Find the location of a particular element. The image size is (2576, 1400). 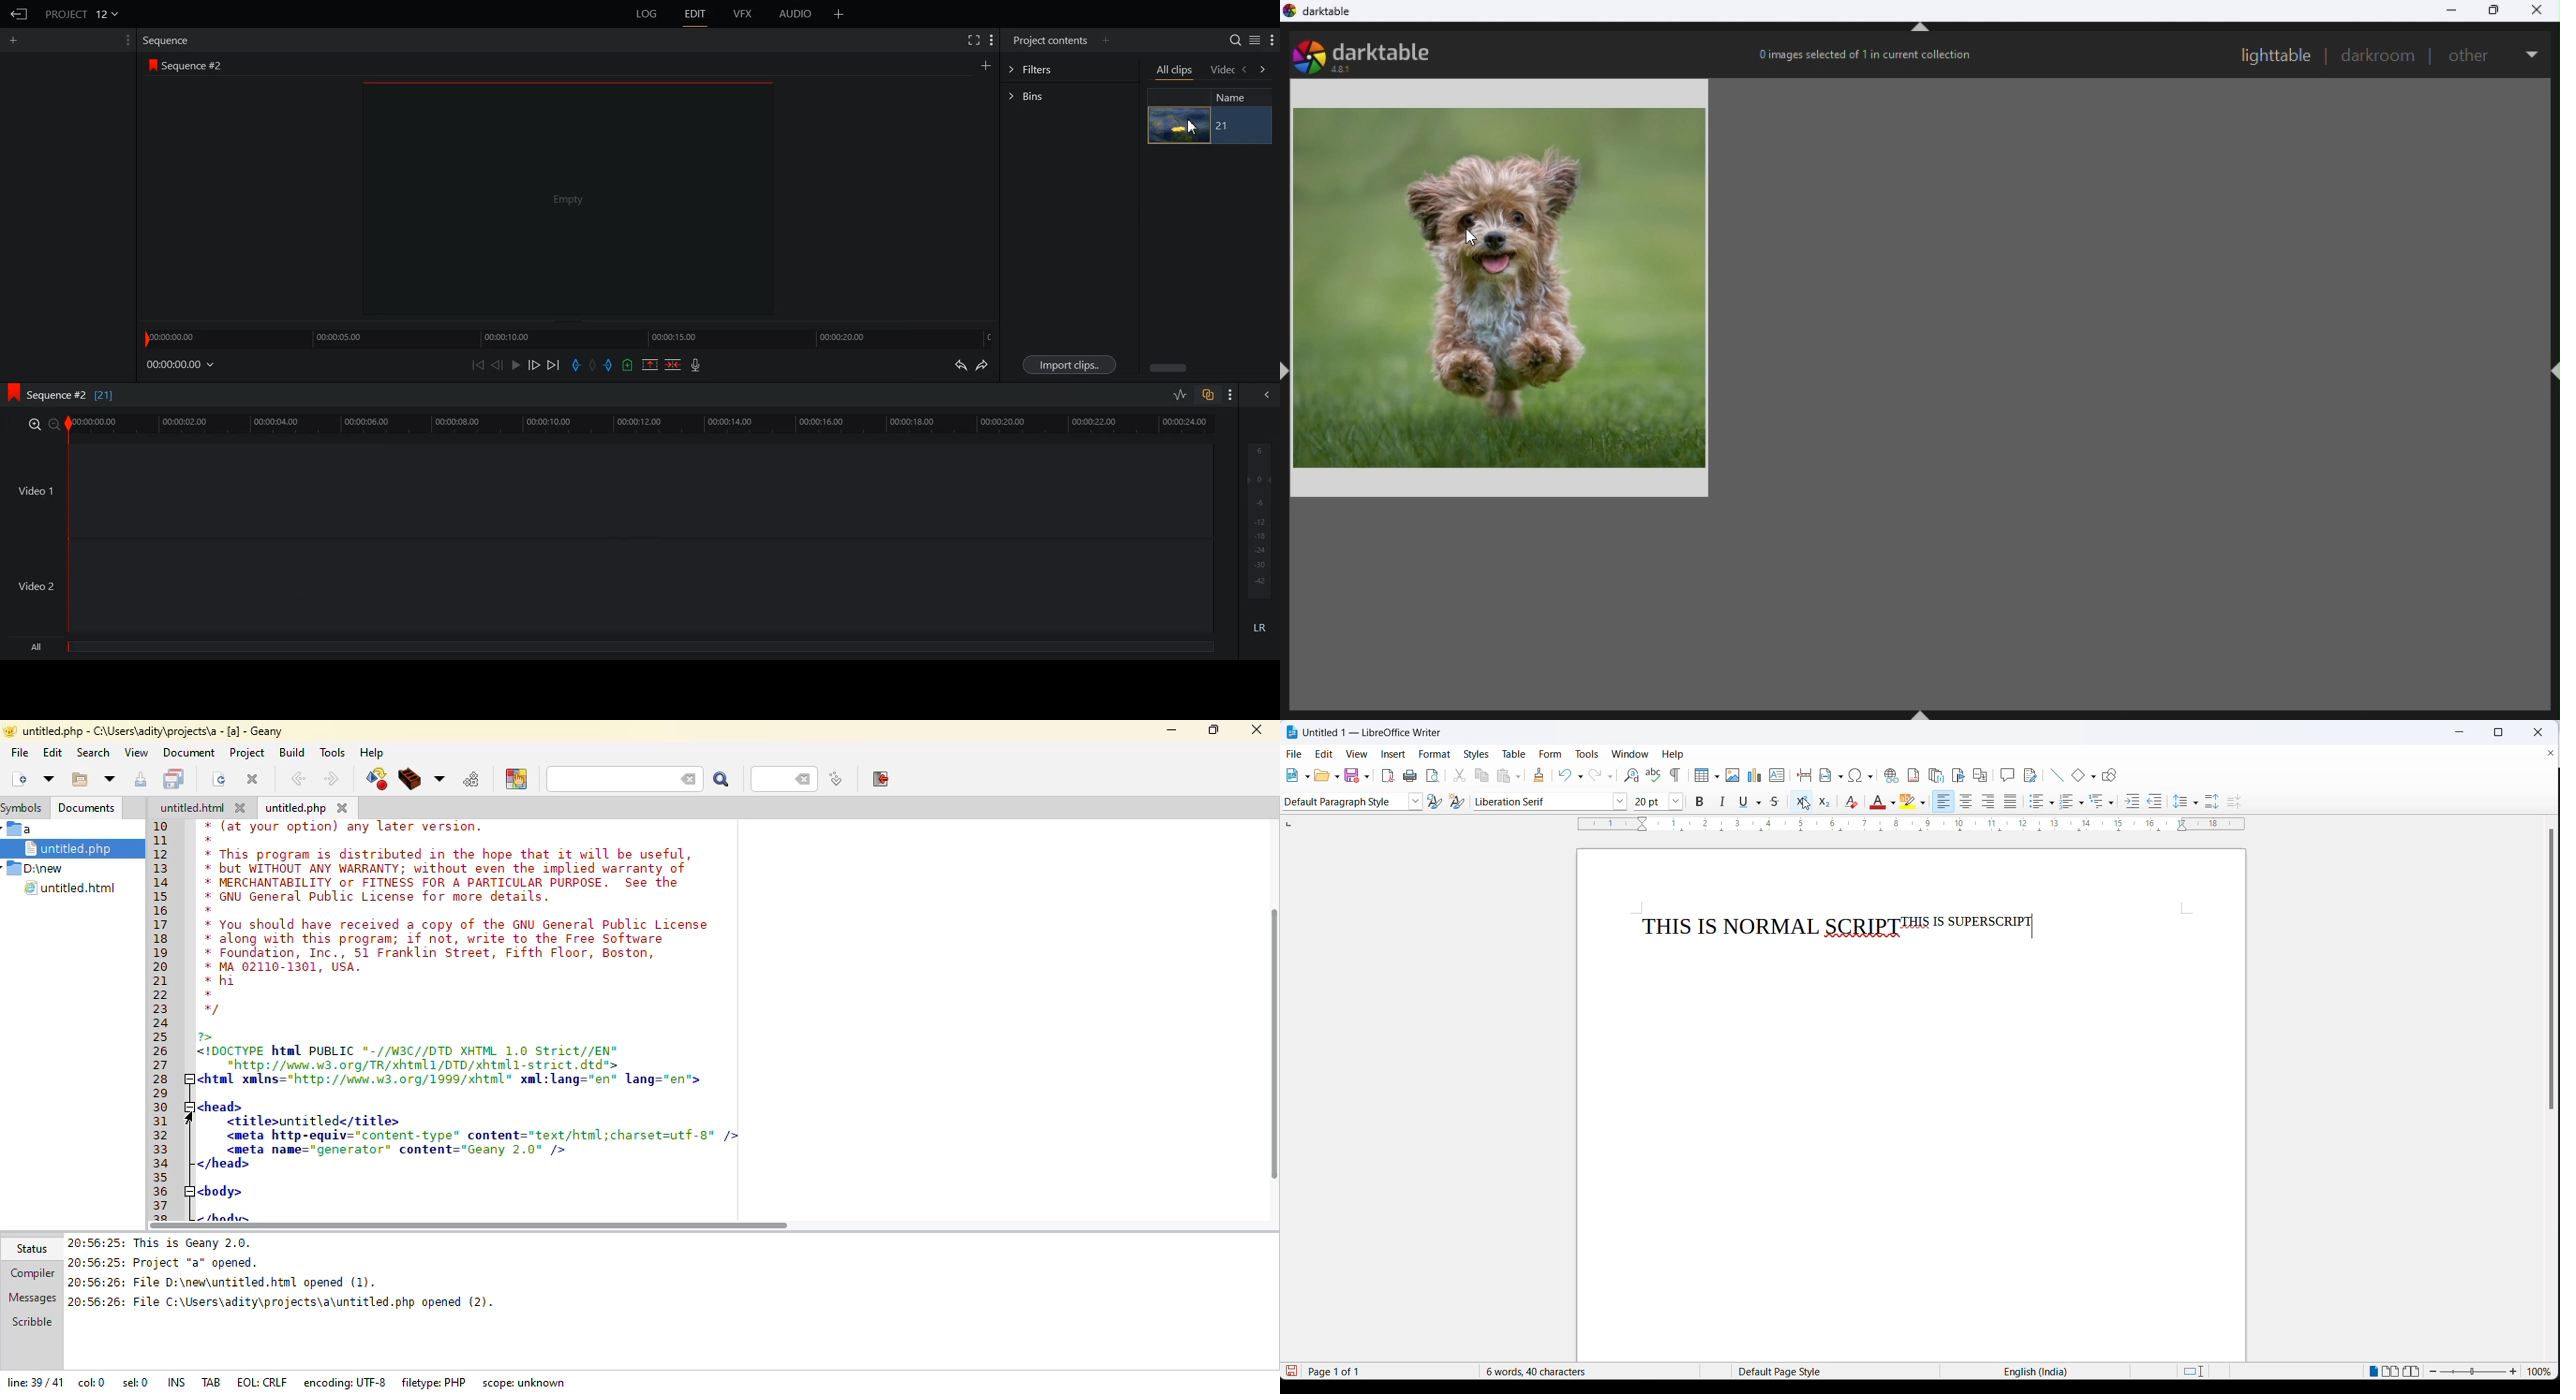

toggle ordered list is located at coordinates (2067, 801).